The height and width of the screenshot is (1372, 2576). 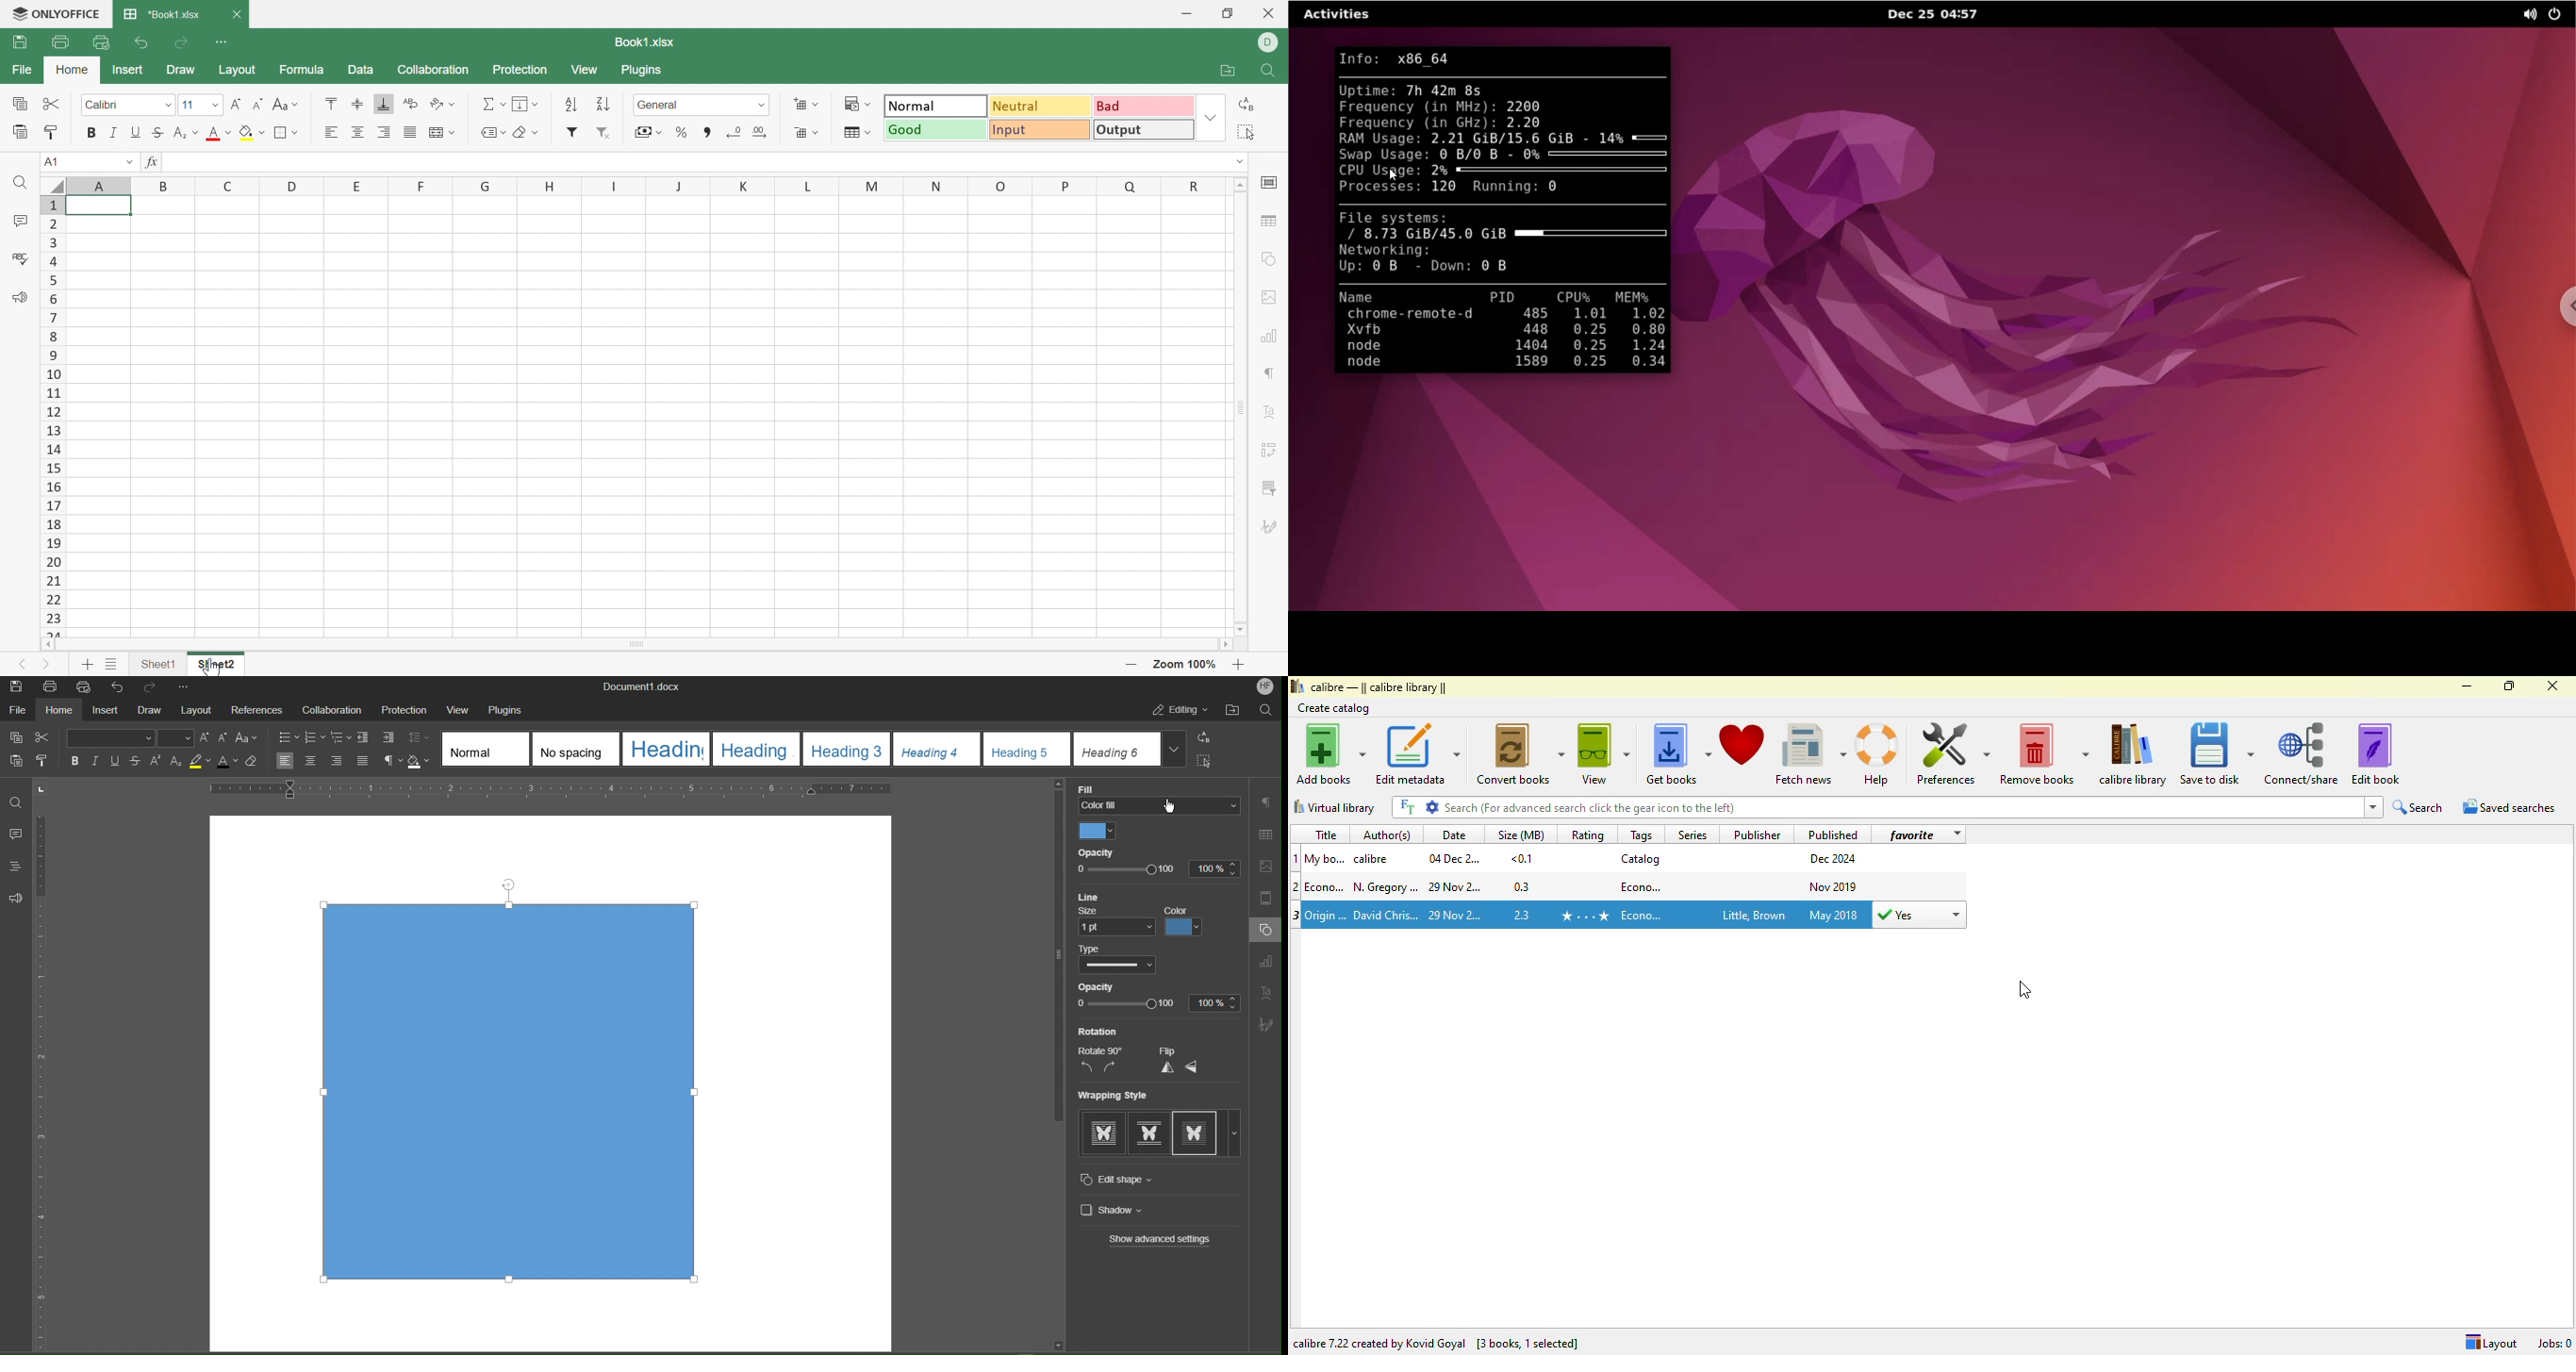 I want to click on logo, so click(x=1296, y=686).